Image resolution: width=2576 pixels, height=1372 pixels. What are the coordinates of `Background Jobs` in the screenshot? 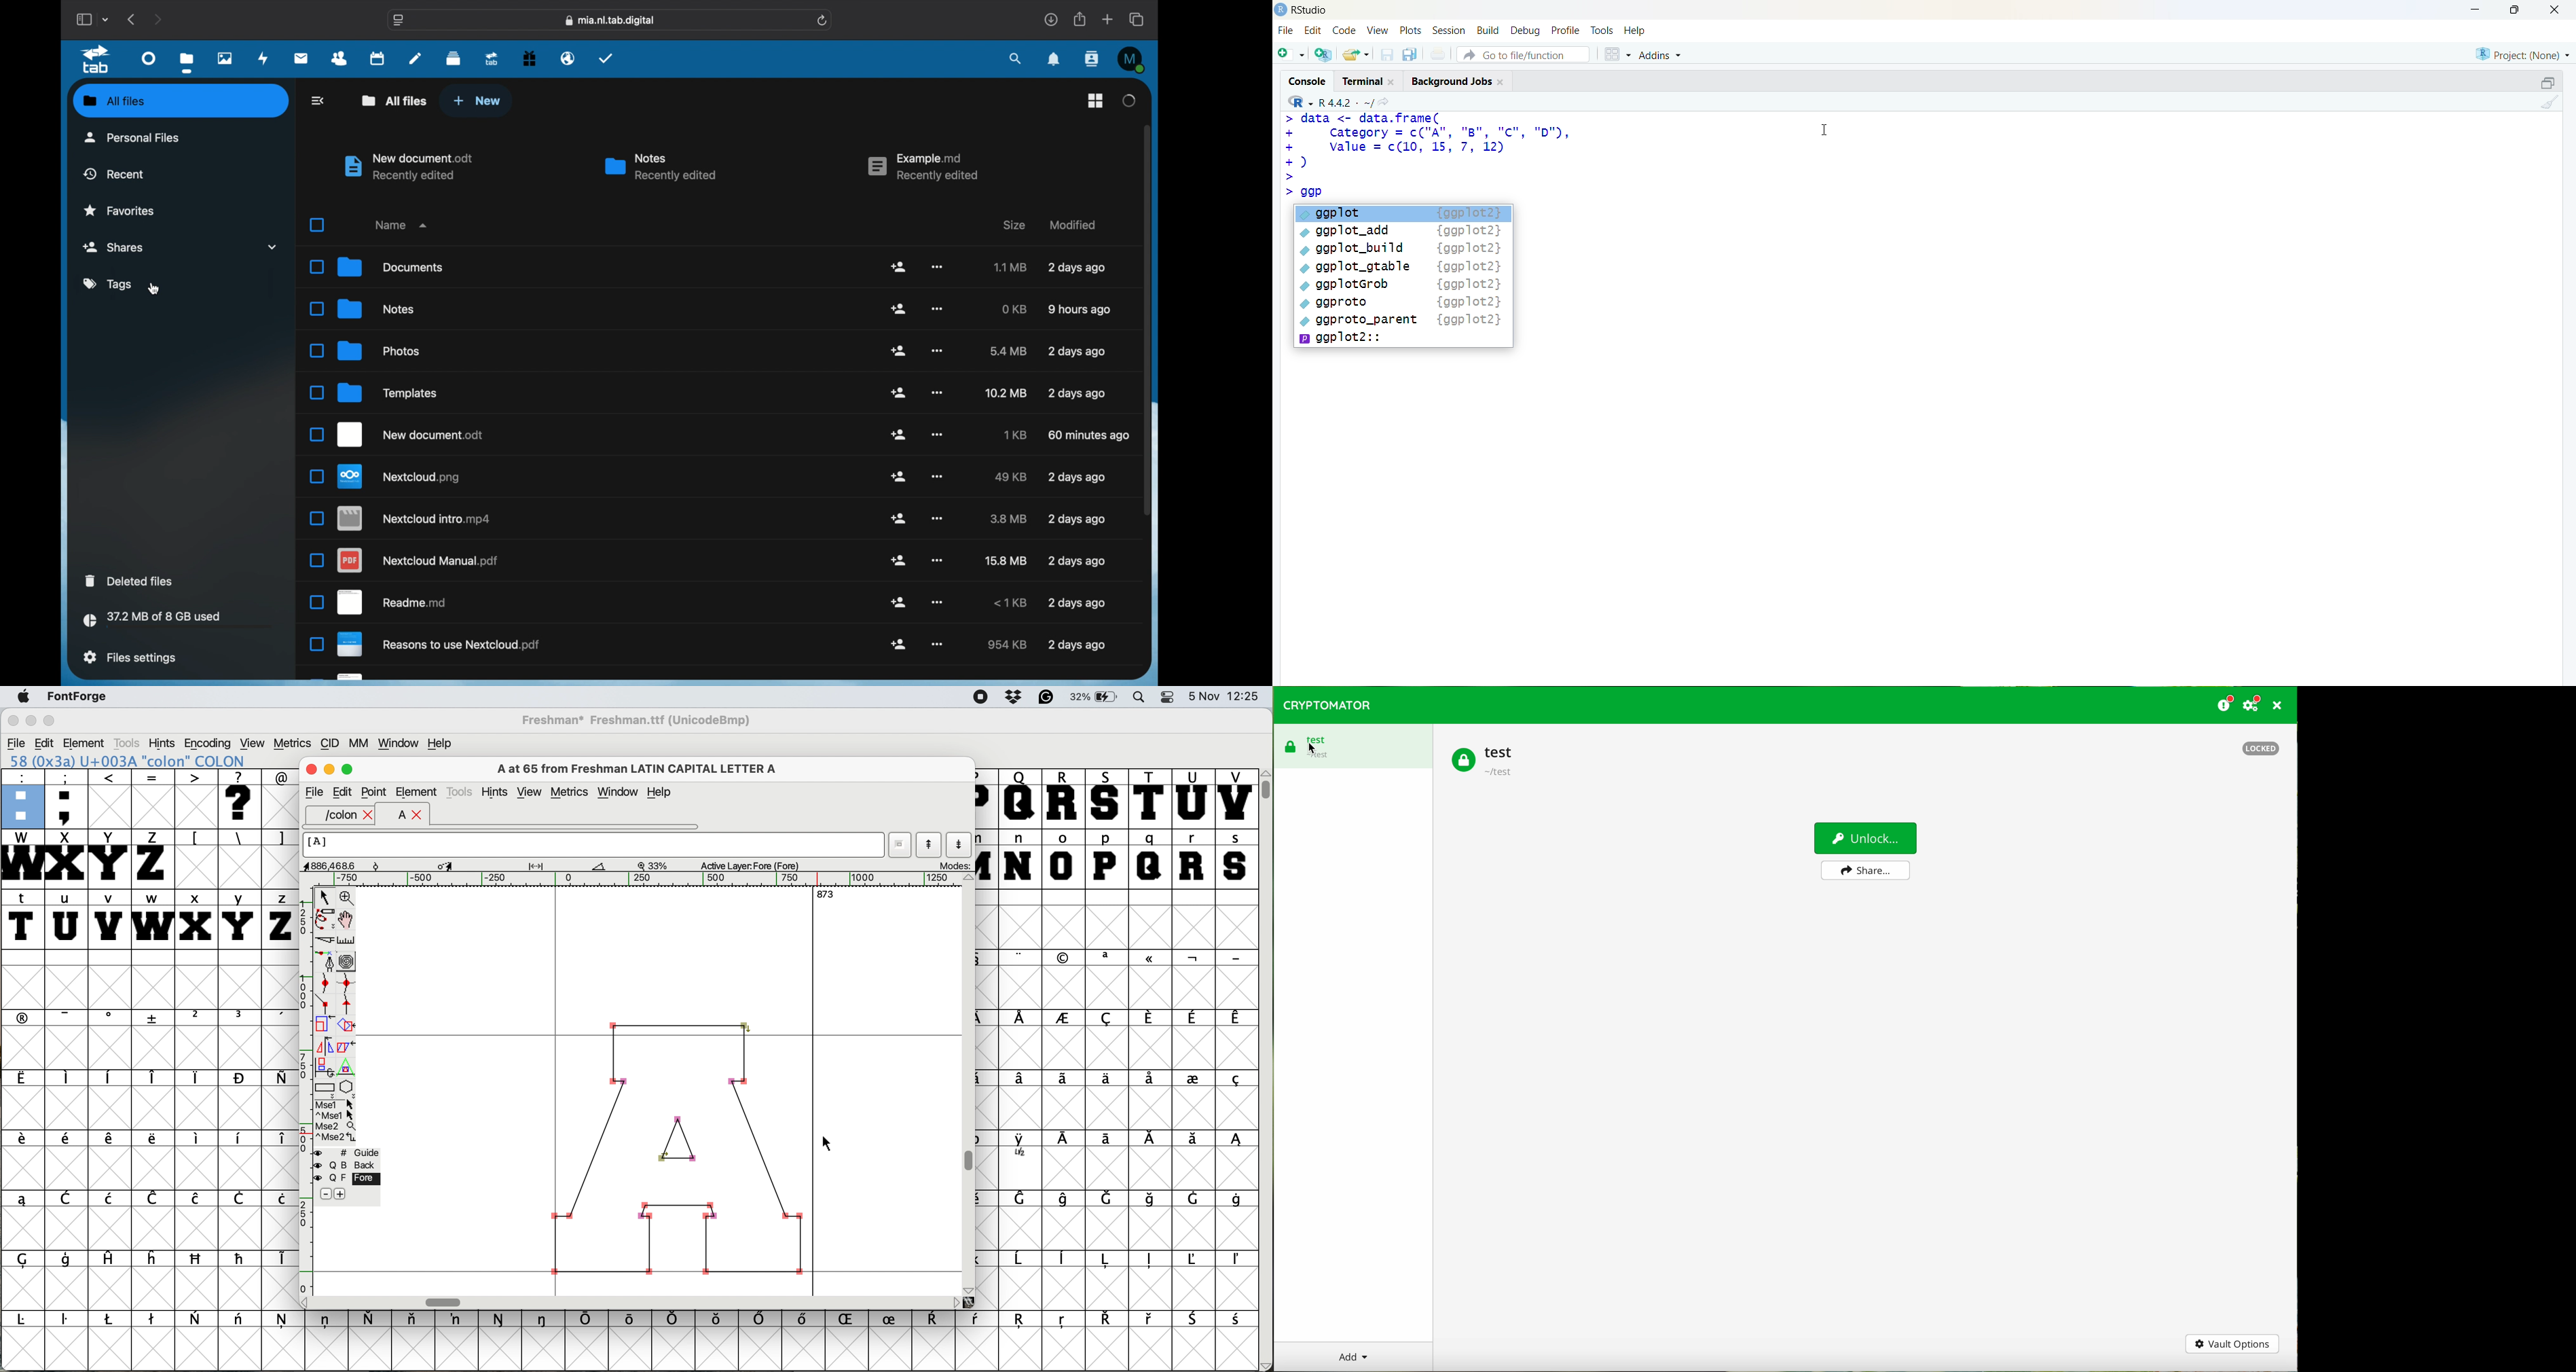 It's located at (1457, 79).